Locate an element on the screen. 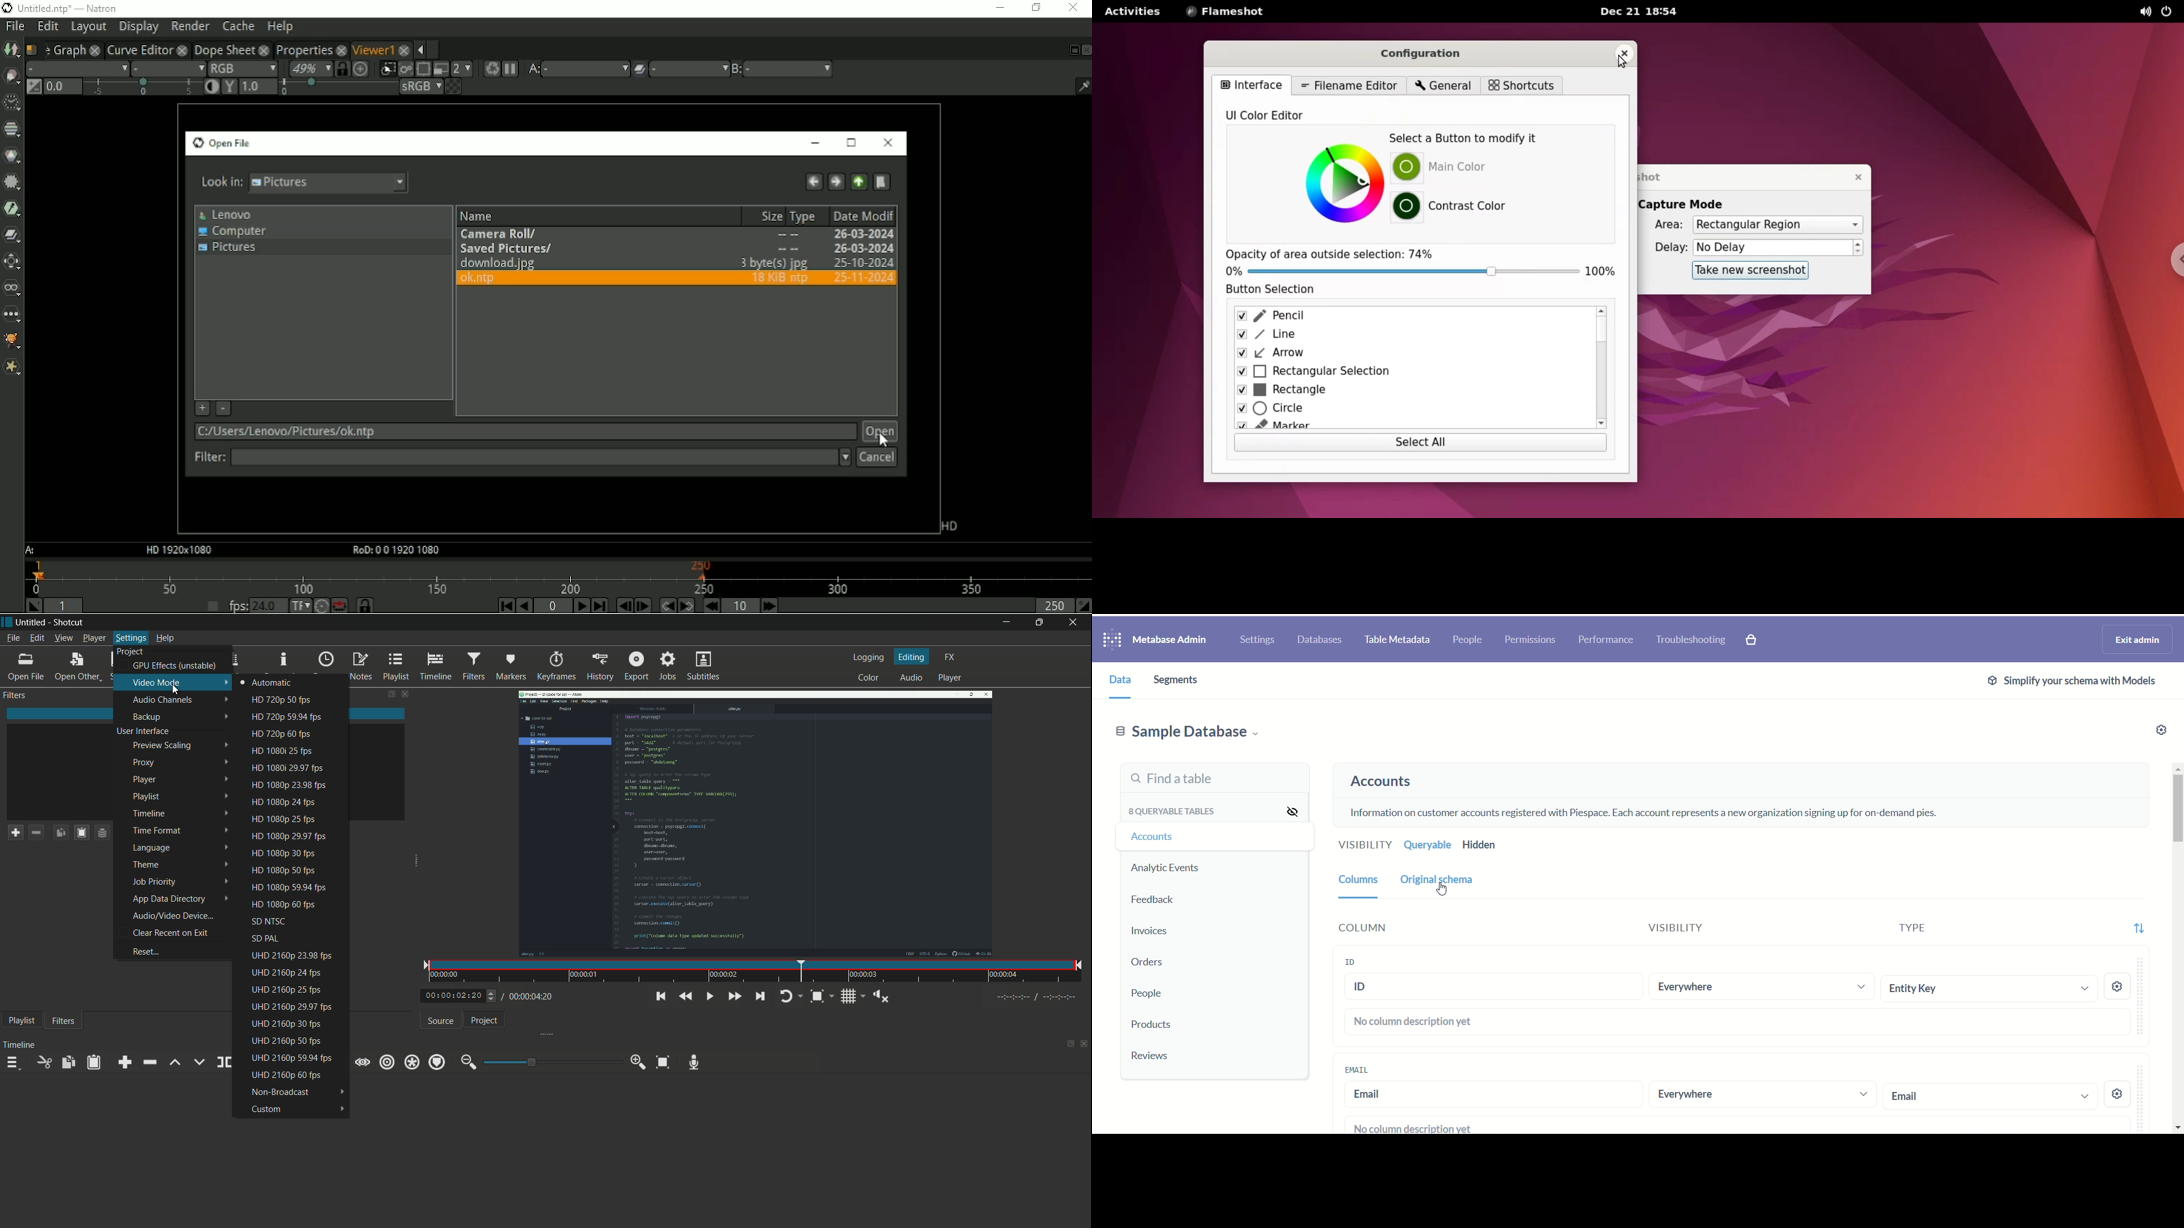 This screenshot has height=1232, width=2184. vertical scroll bar is located at coordinates (2177, 947).